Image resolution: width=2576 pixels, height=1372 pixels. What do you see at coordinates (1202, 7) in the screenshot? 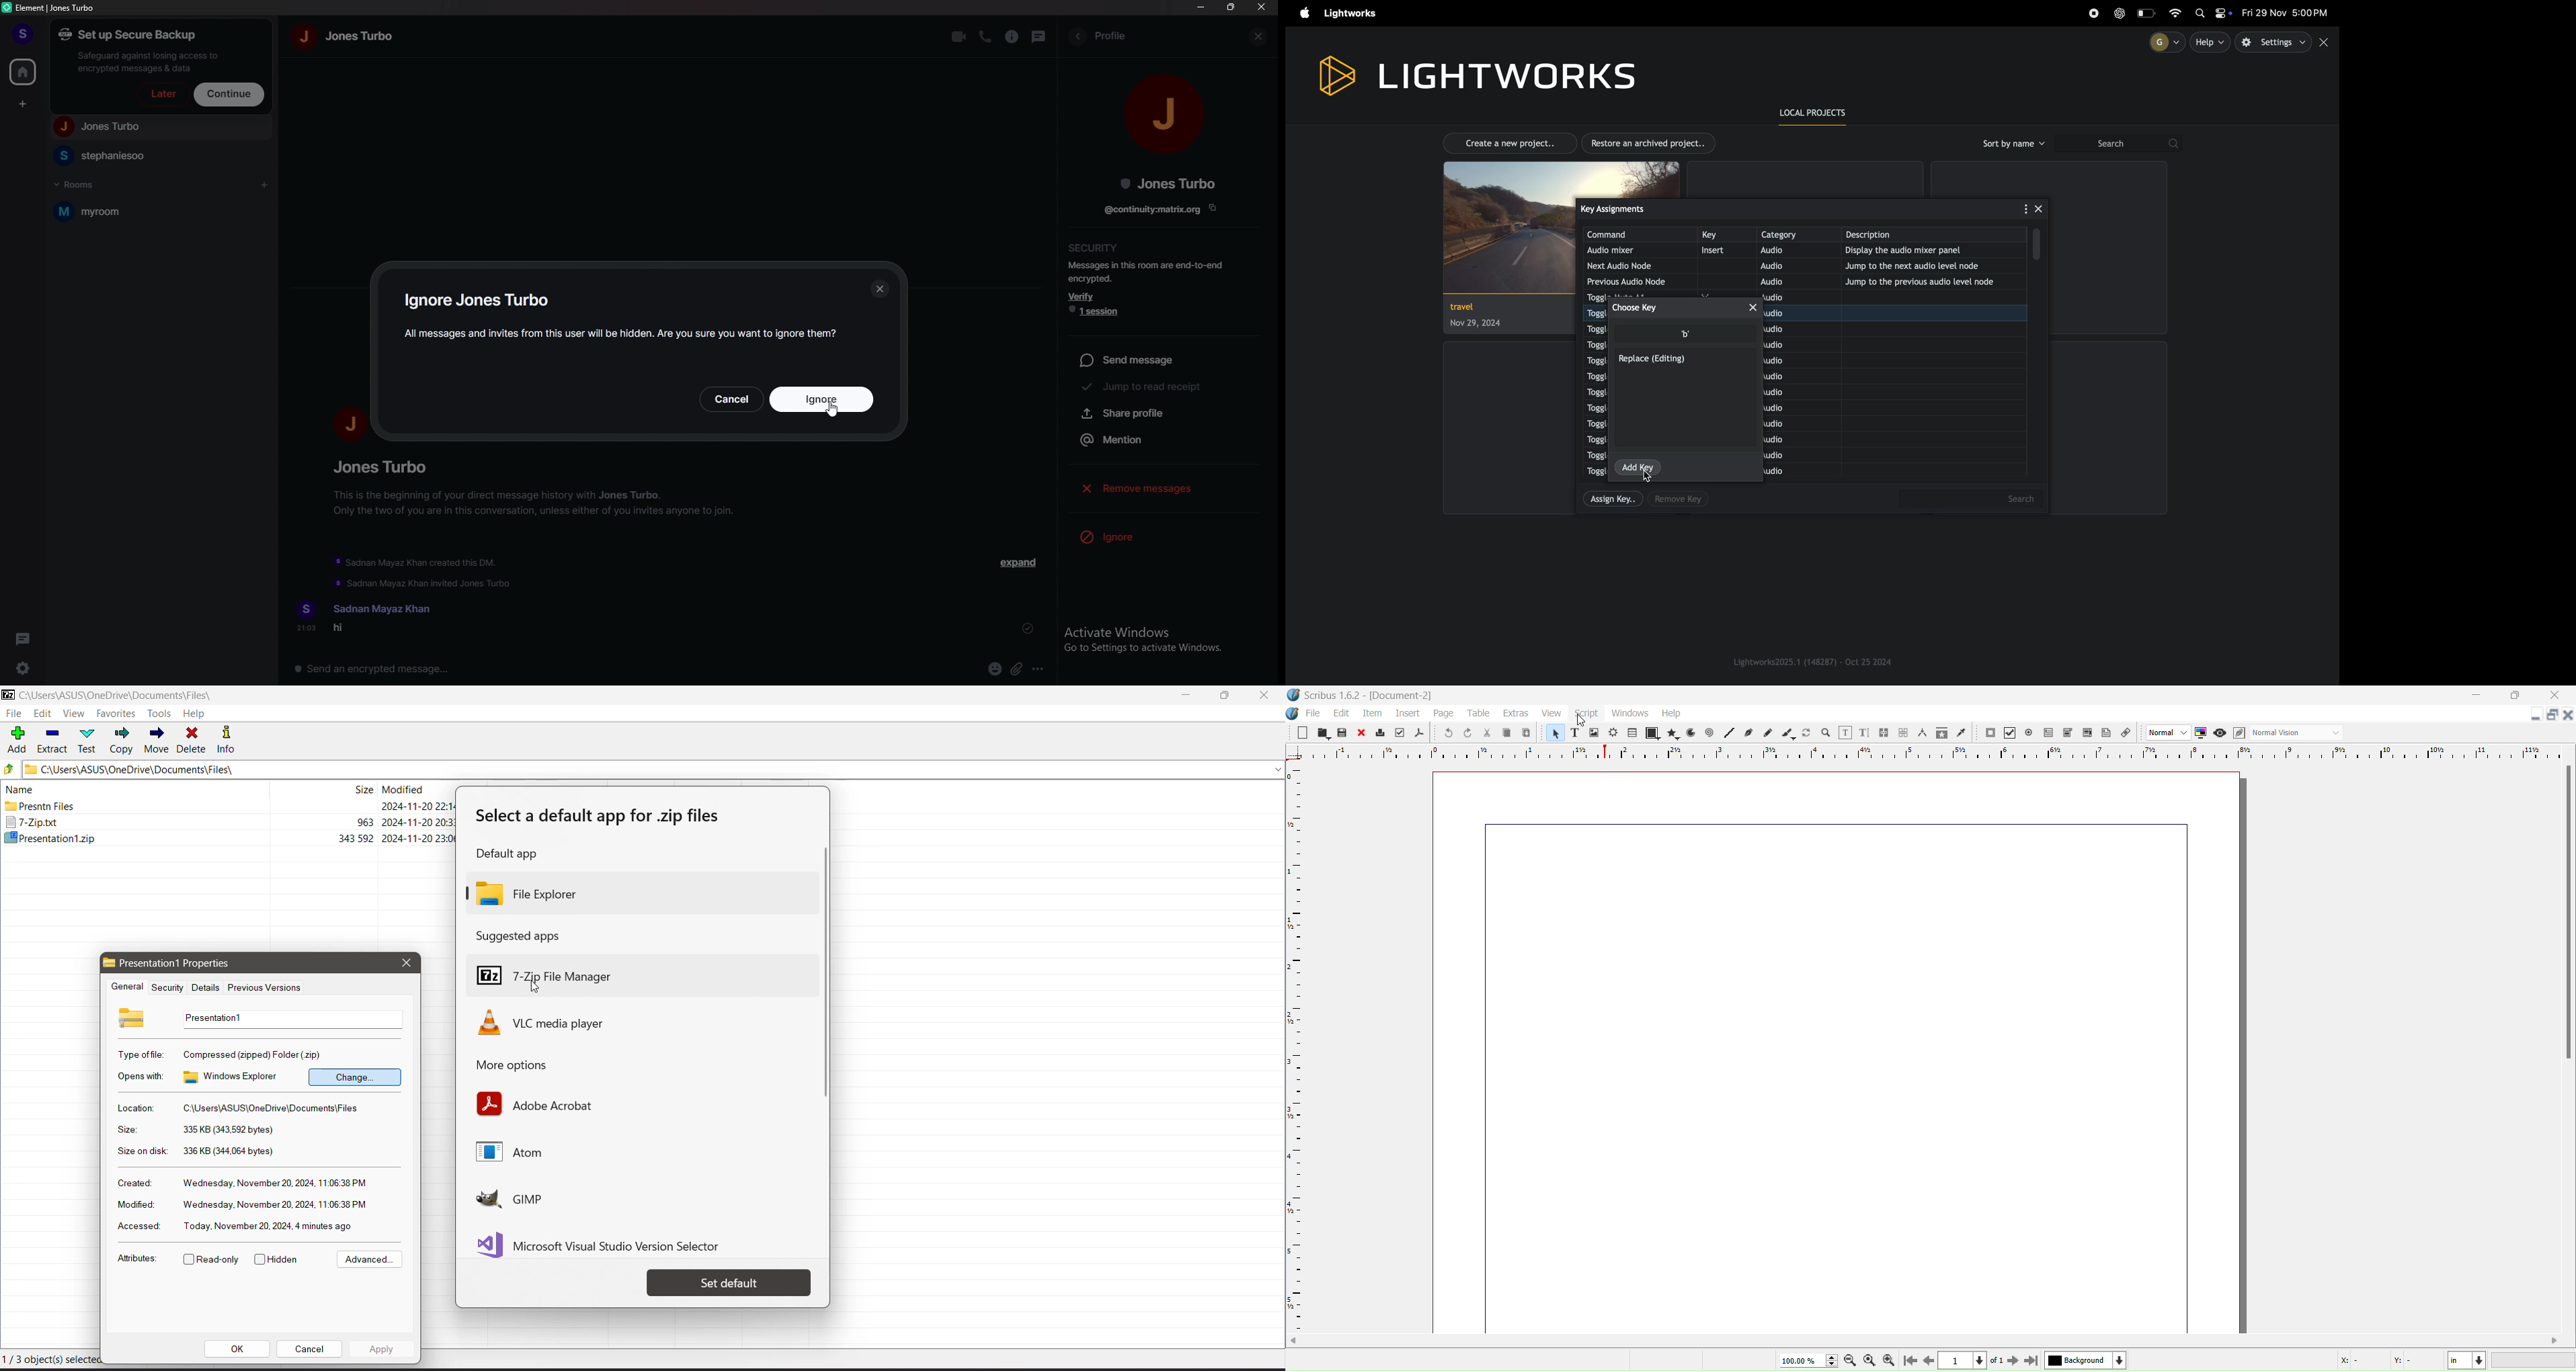
I see `minimize` at bounding box center [1202, 7].